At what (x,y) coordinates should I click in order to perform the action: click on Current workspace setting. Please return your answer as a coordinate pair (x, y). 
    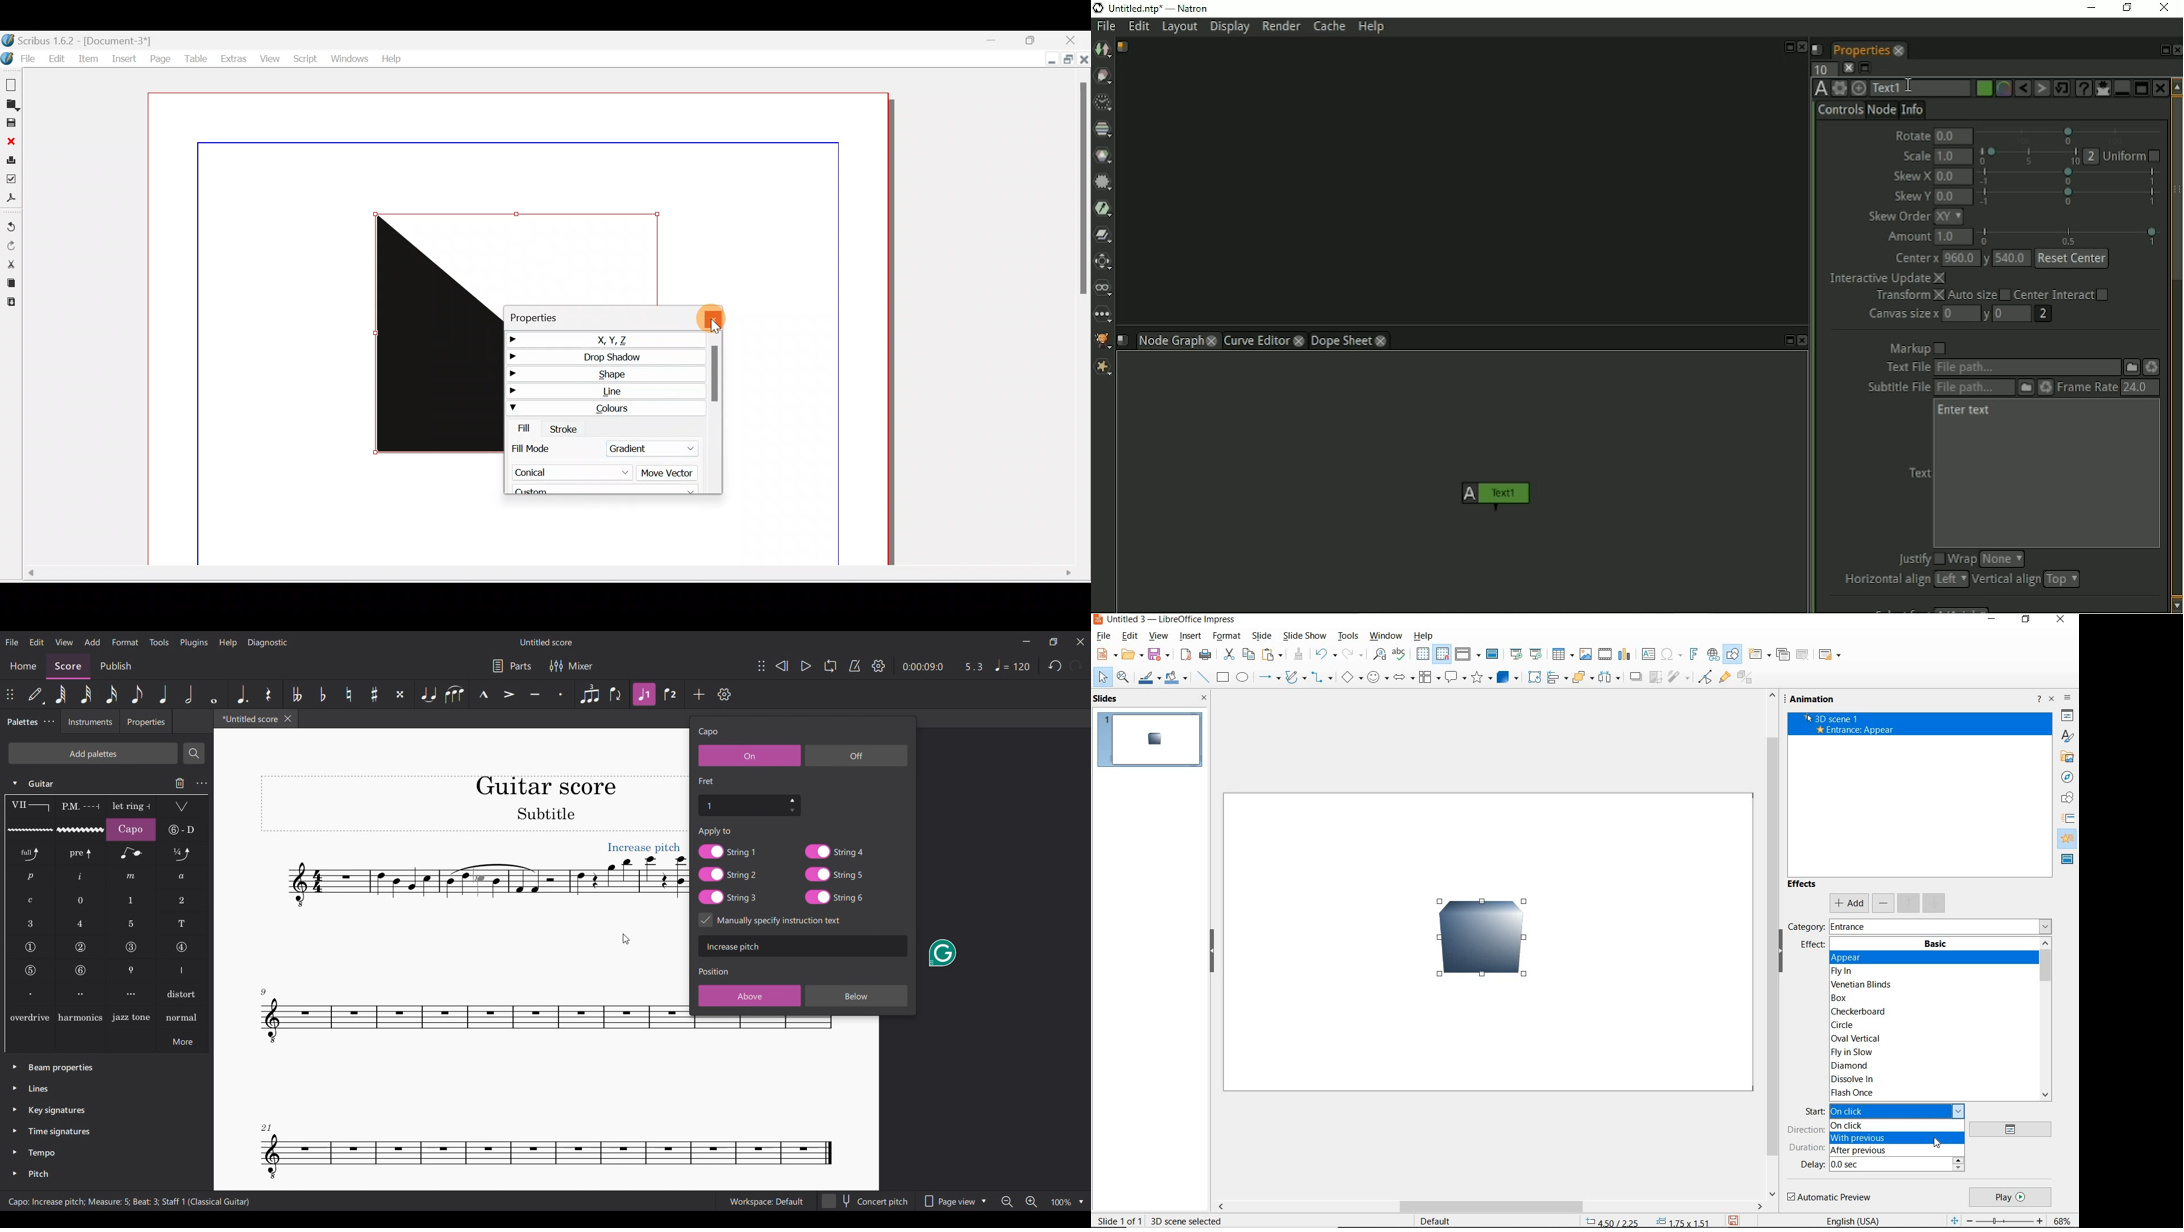
    Looking at the image, I should click on (766, 1201).